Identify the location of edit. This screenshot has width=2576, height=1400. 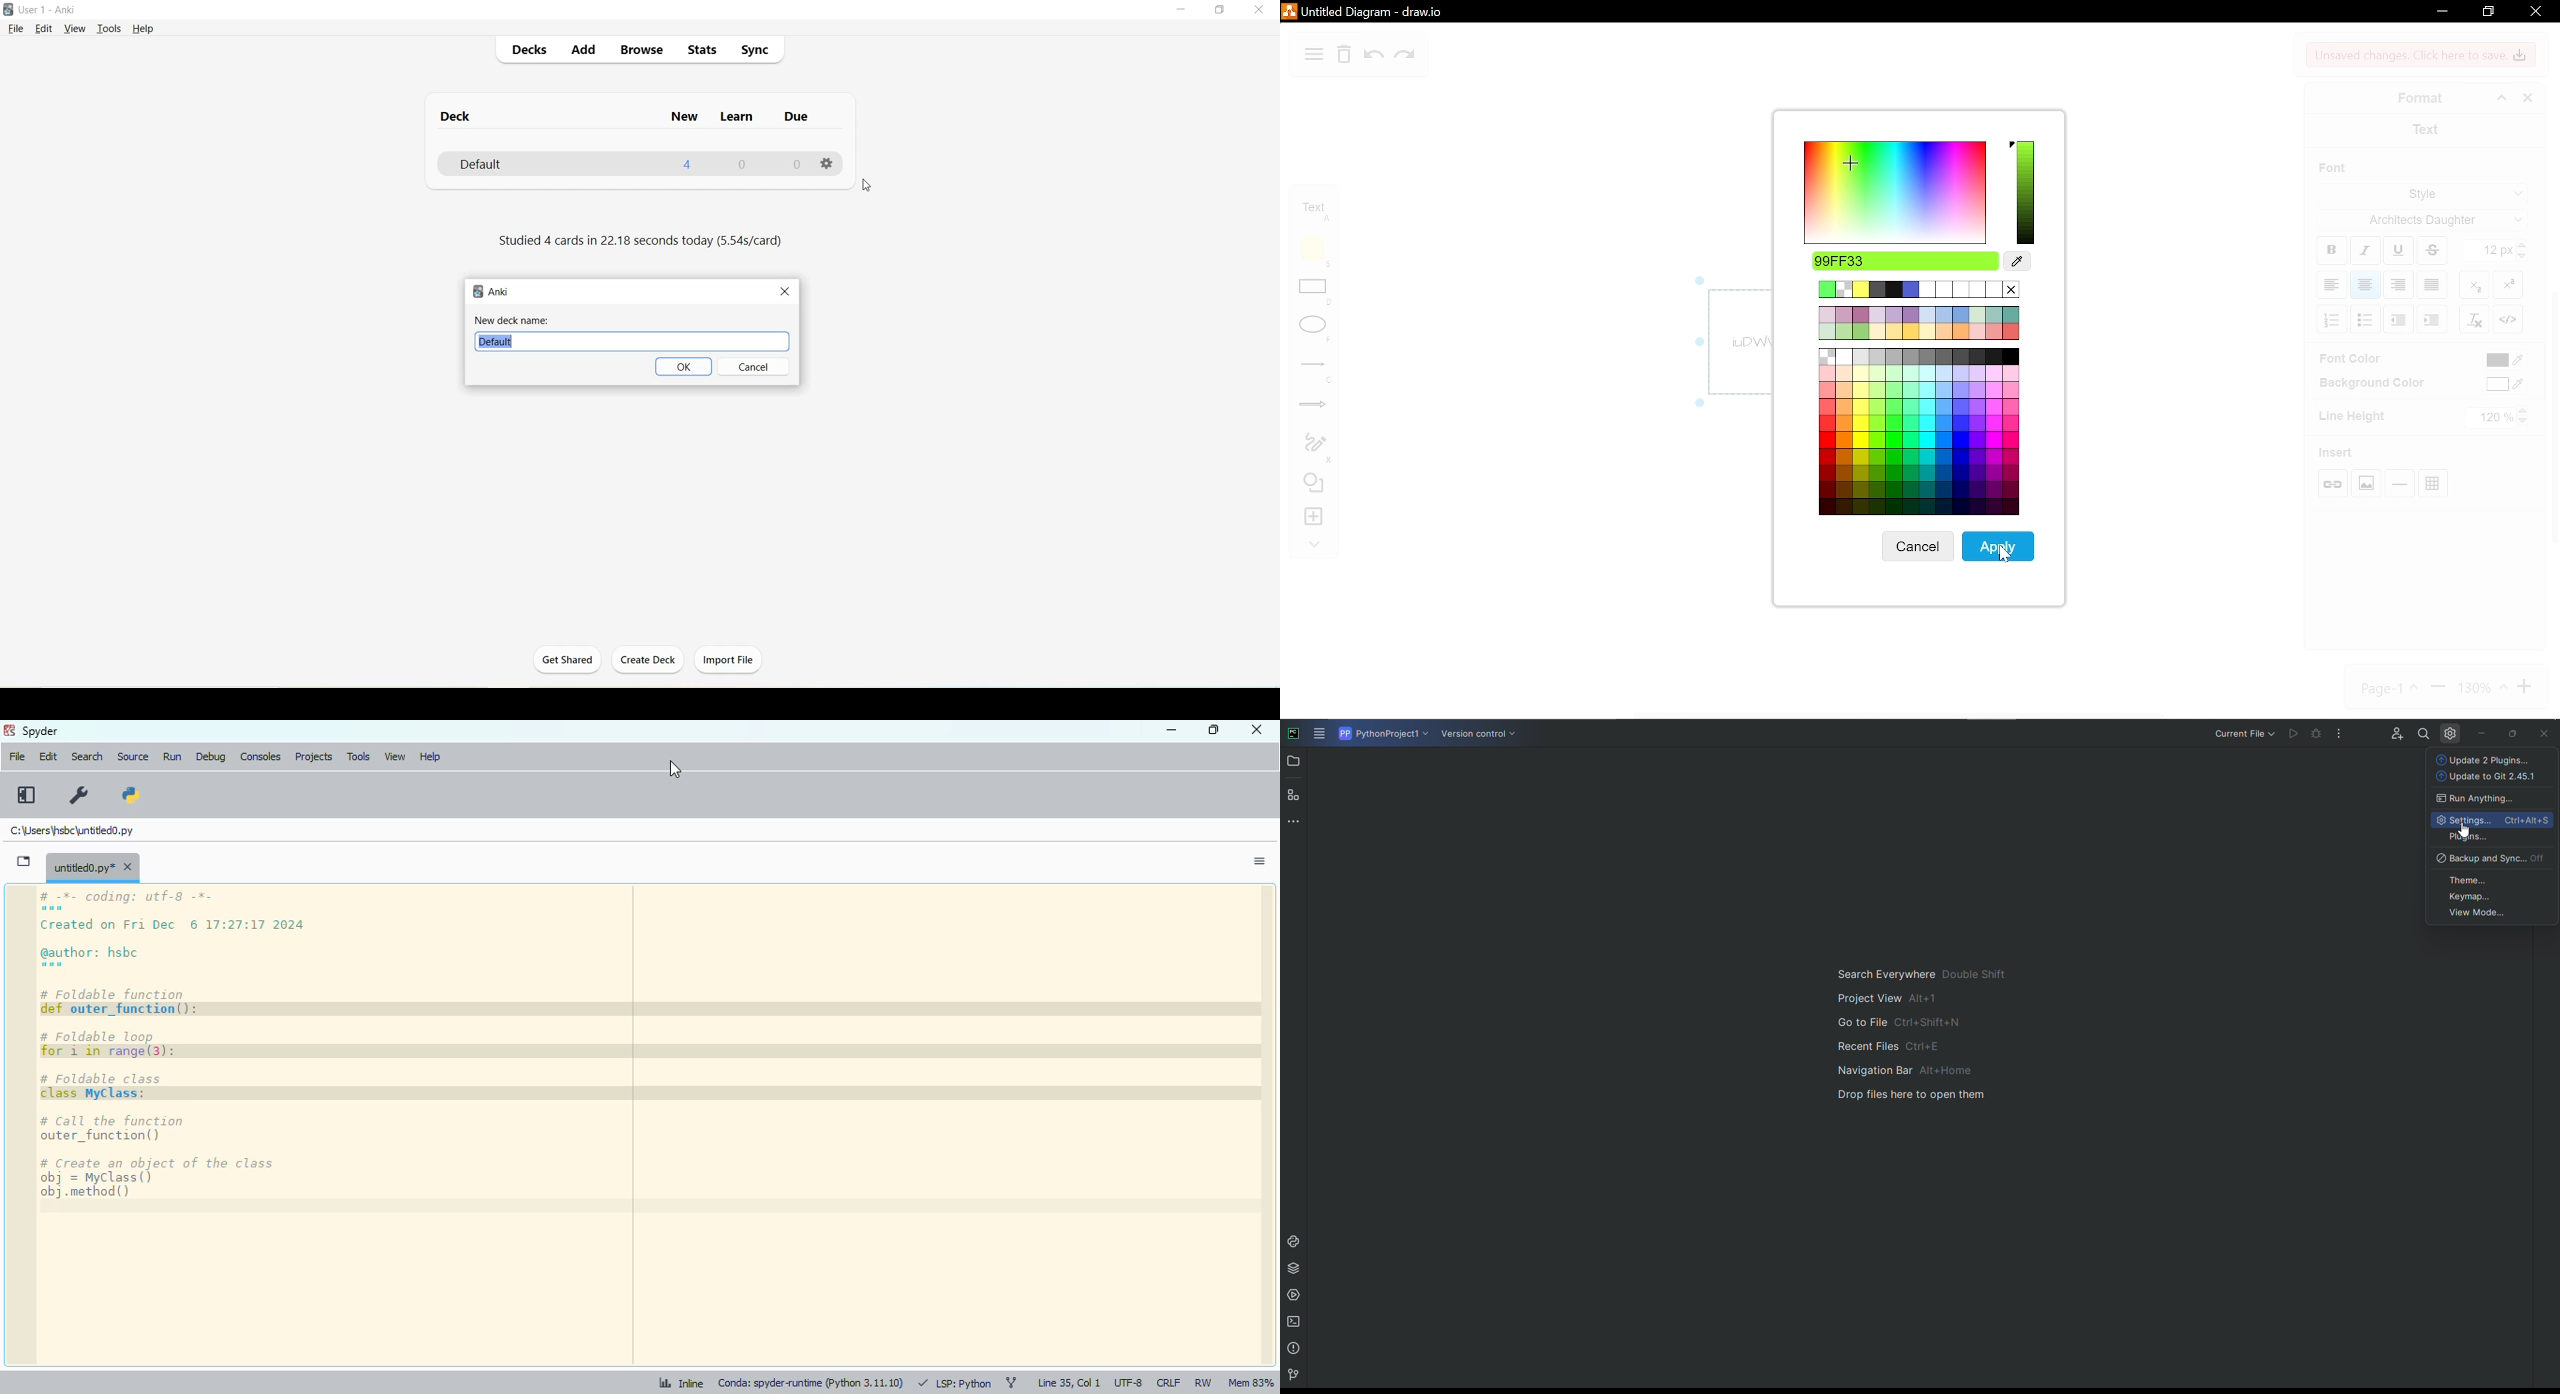
(49, 757).